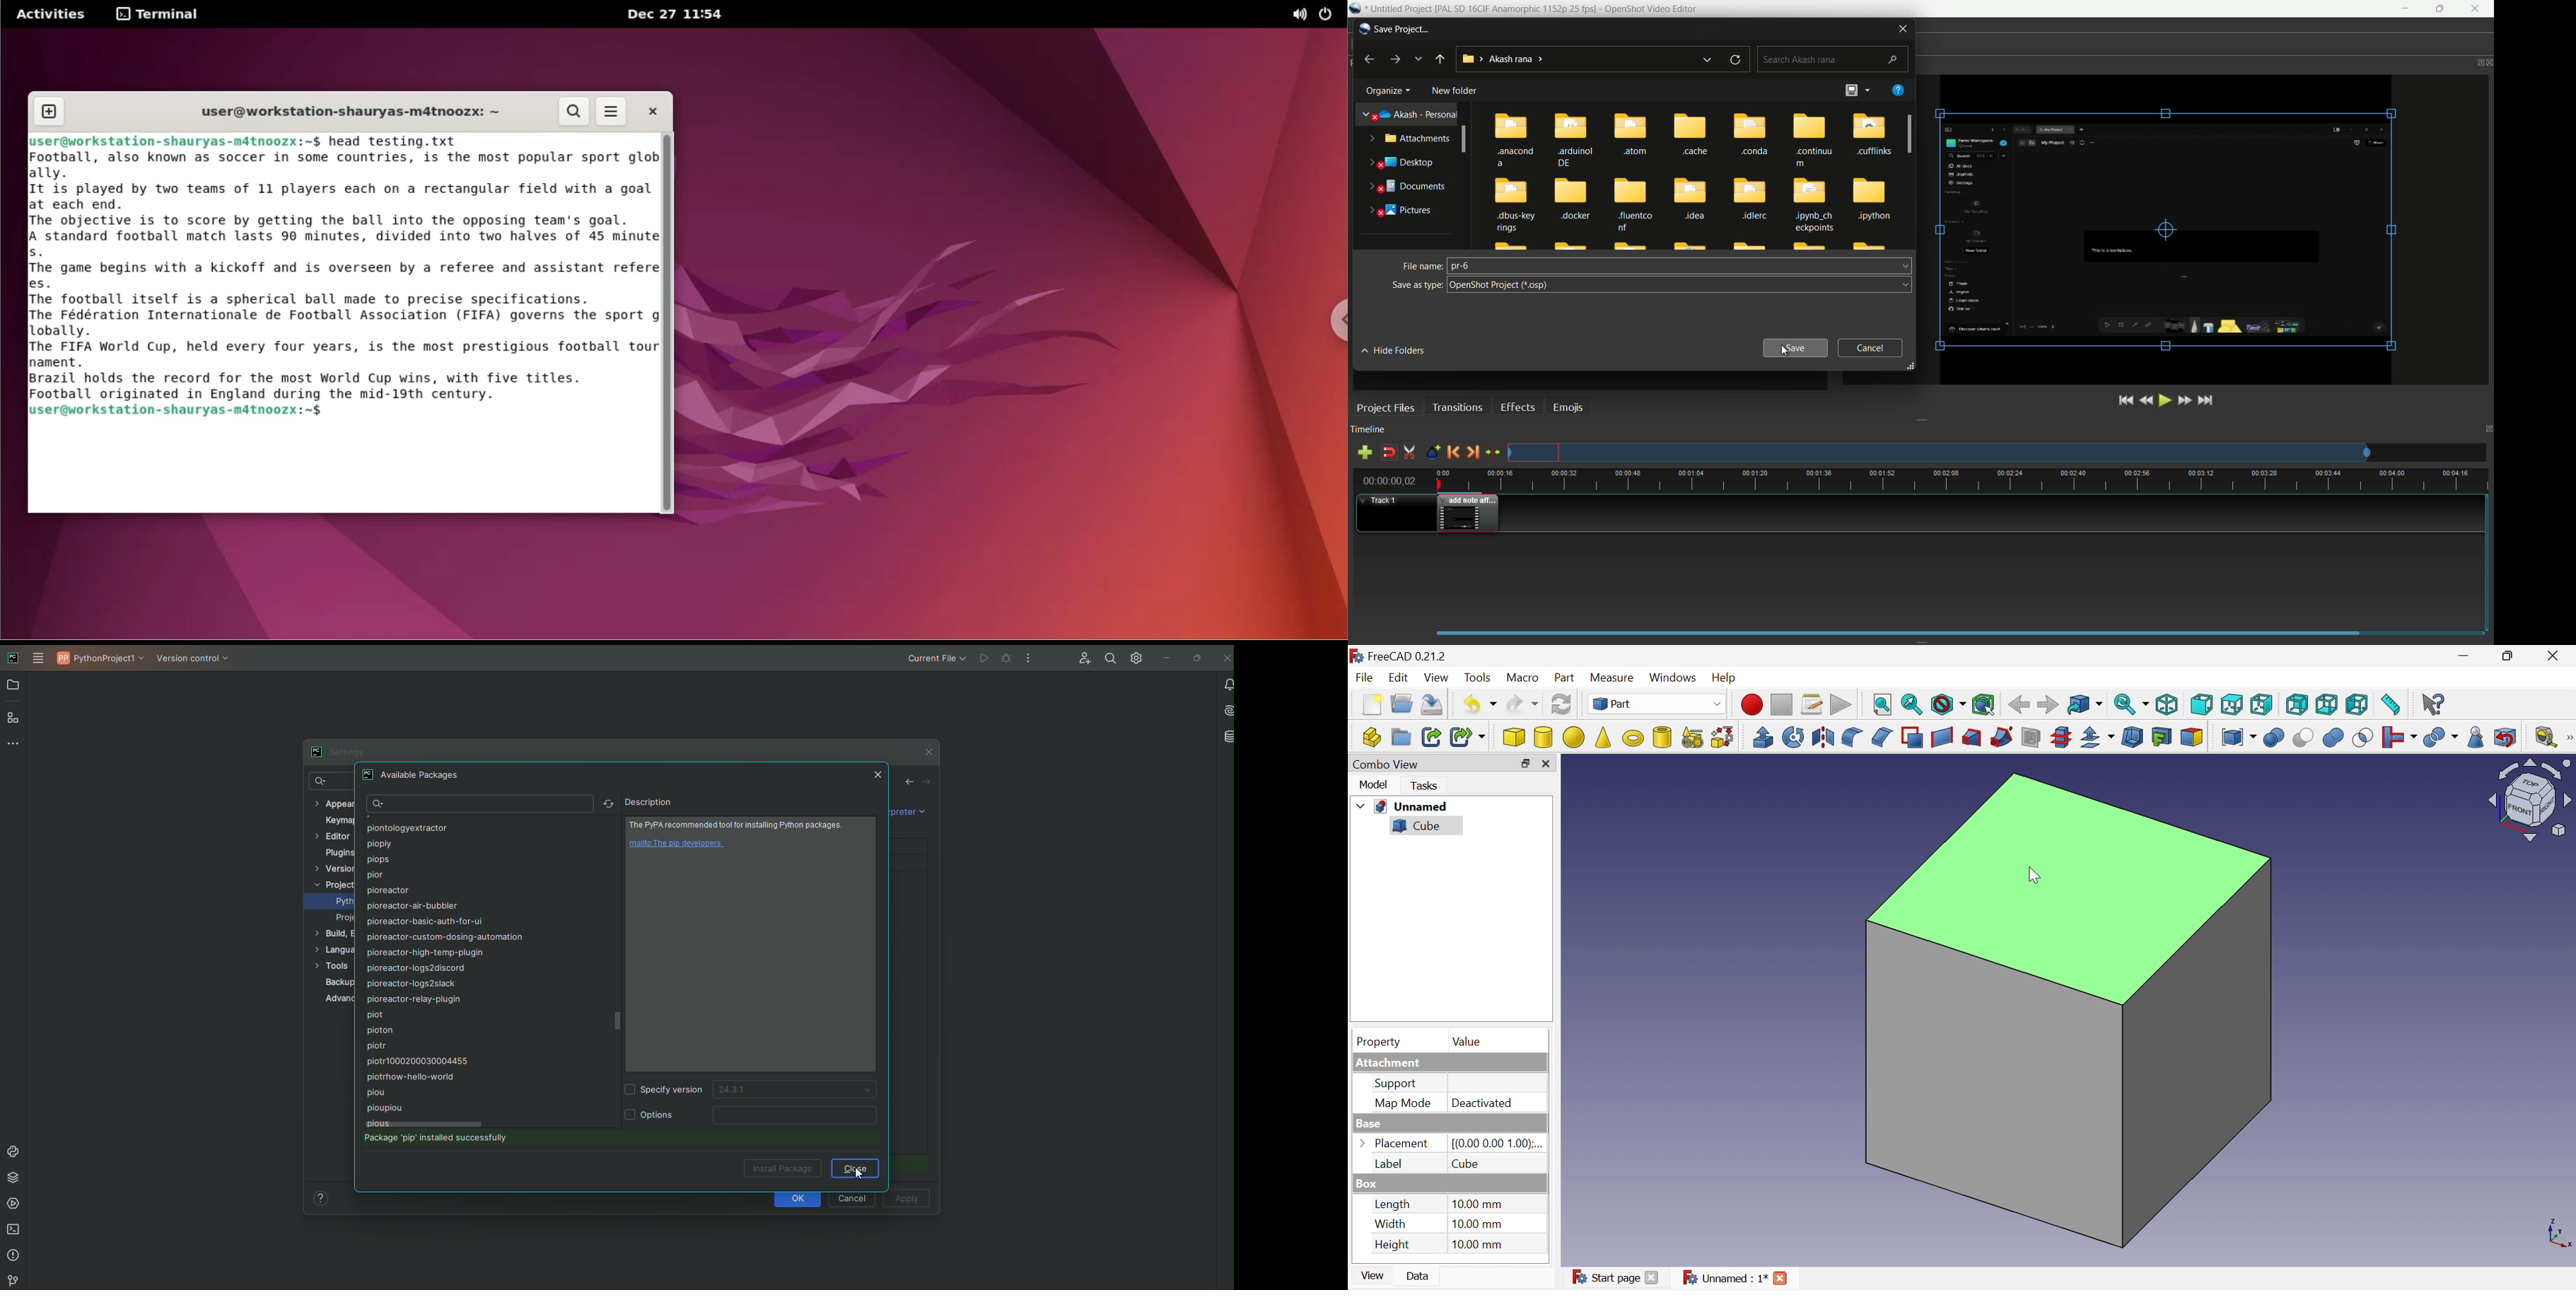 The height and width of the screenshot is (1316, 2576). I want to click on Packages, so click(12, 1179).